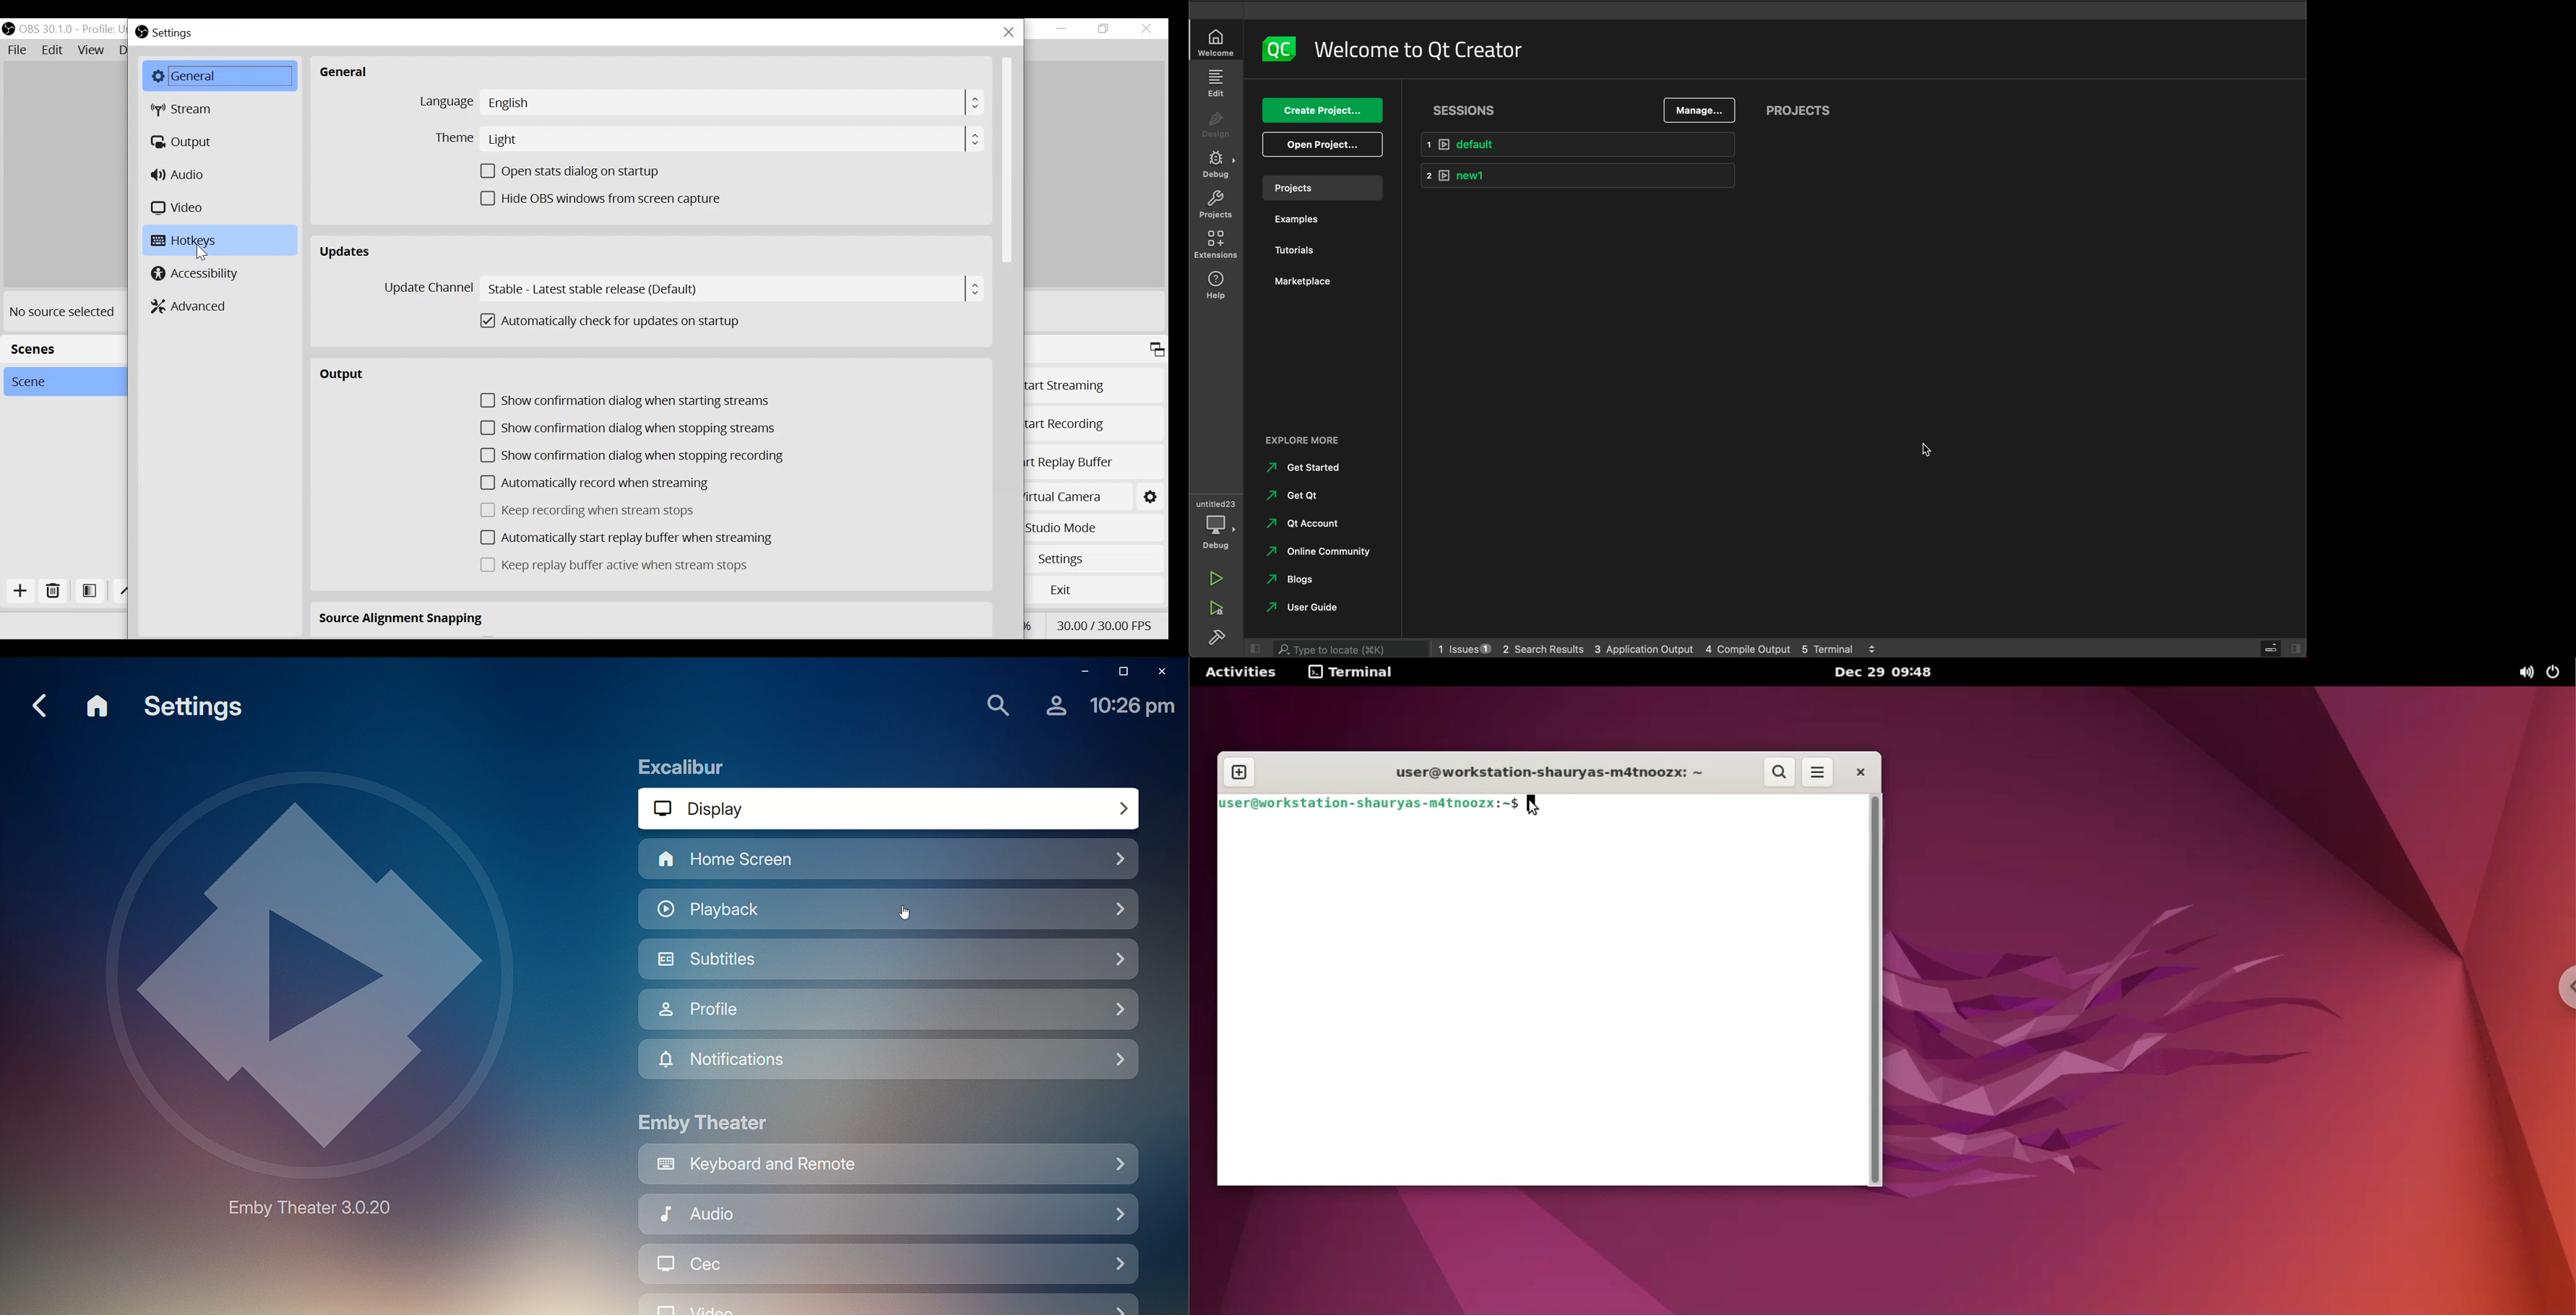 This screenshot has height=1316, width=2576. Describe the element at coordinates (706, 139) in the screenshot. I see `Select Theme` at that location.